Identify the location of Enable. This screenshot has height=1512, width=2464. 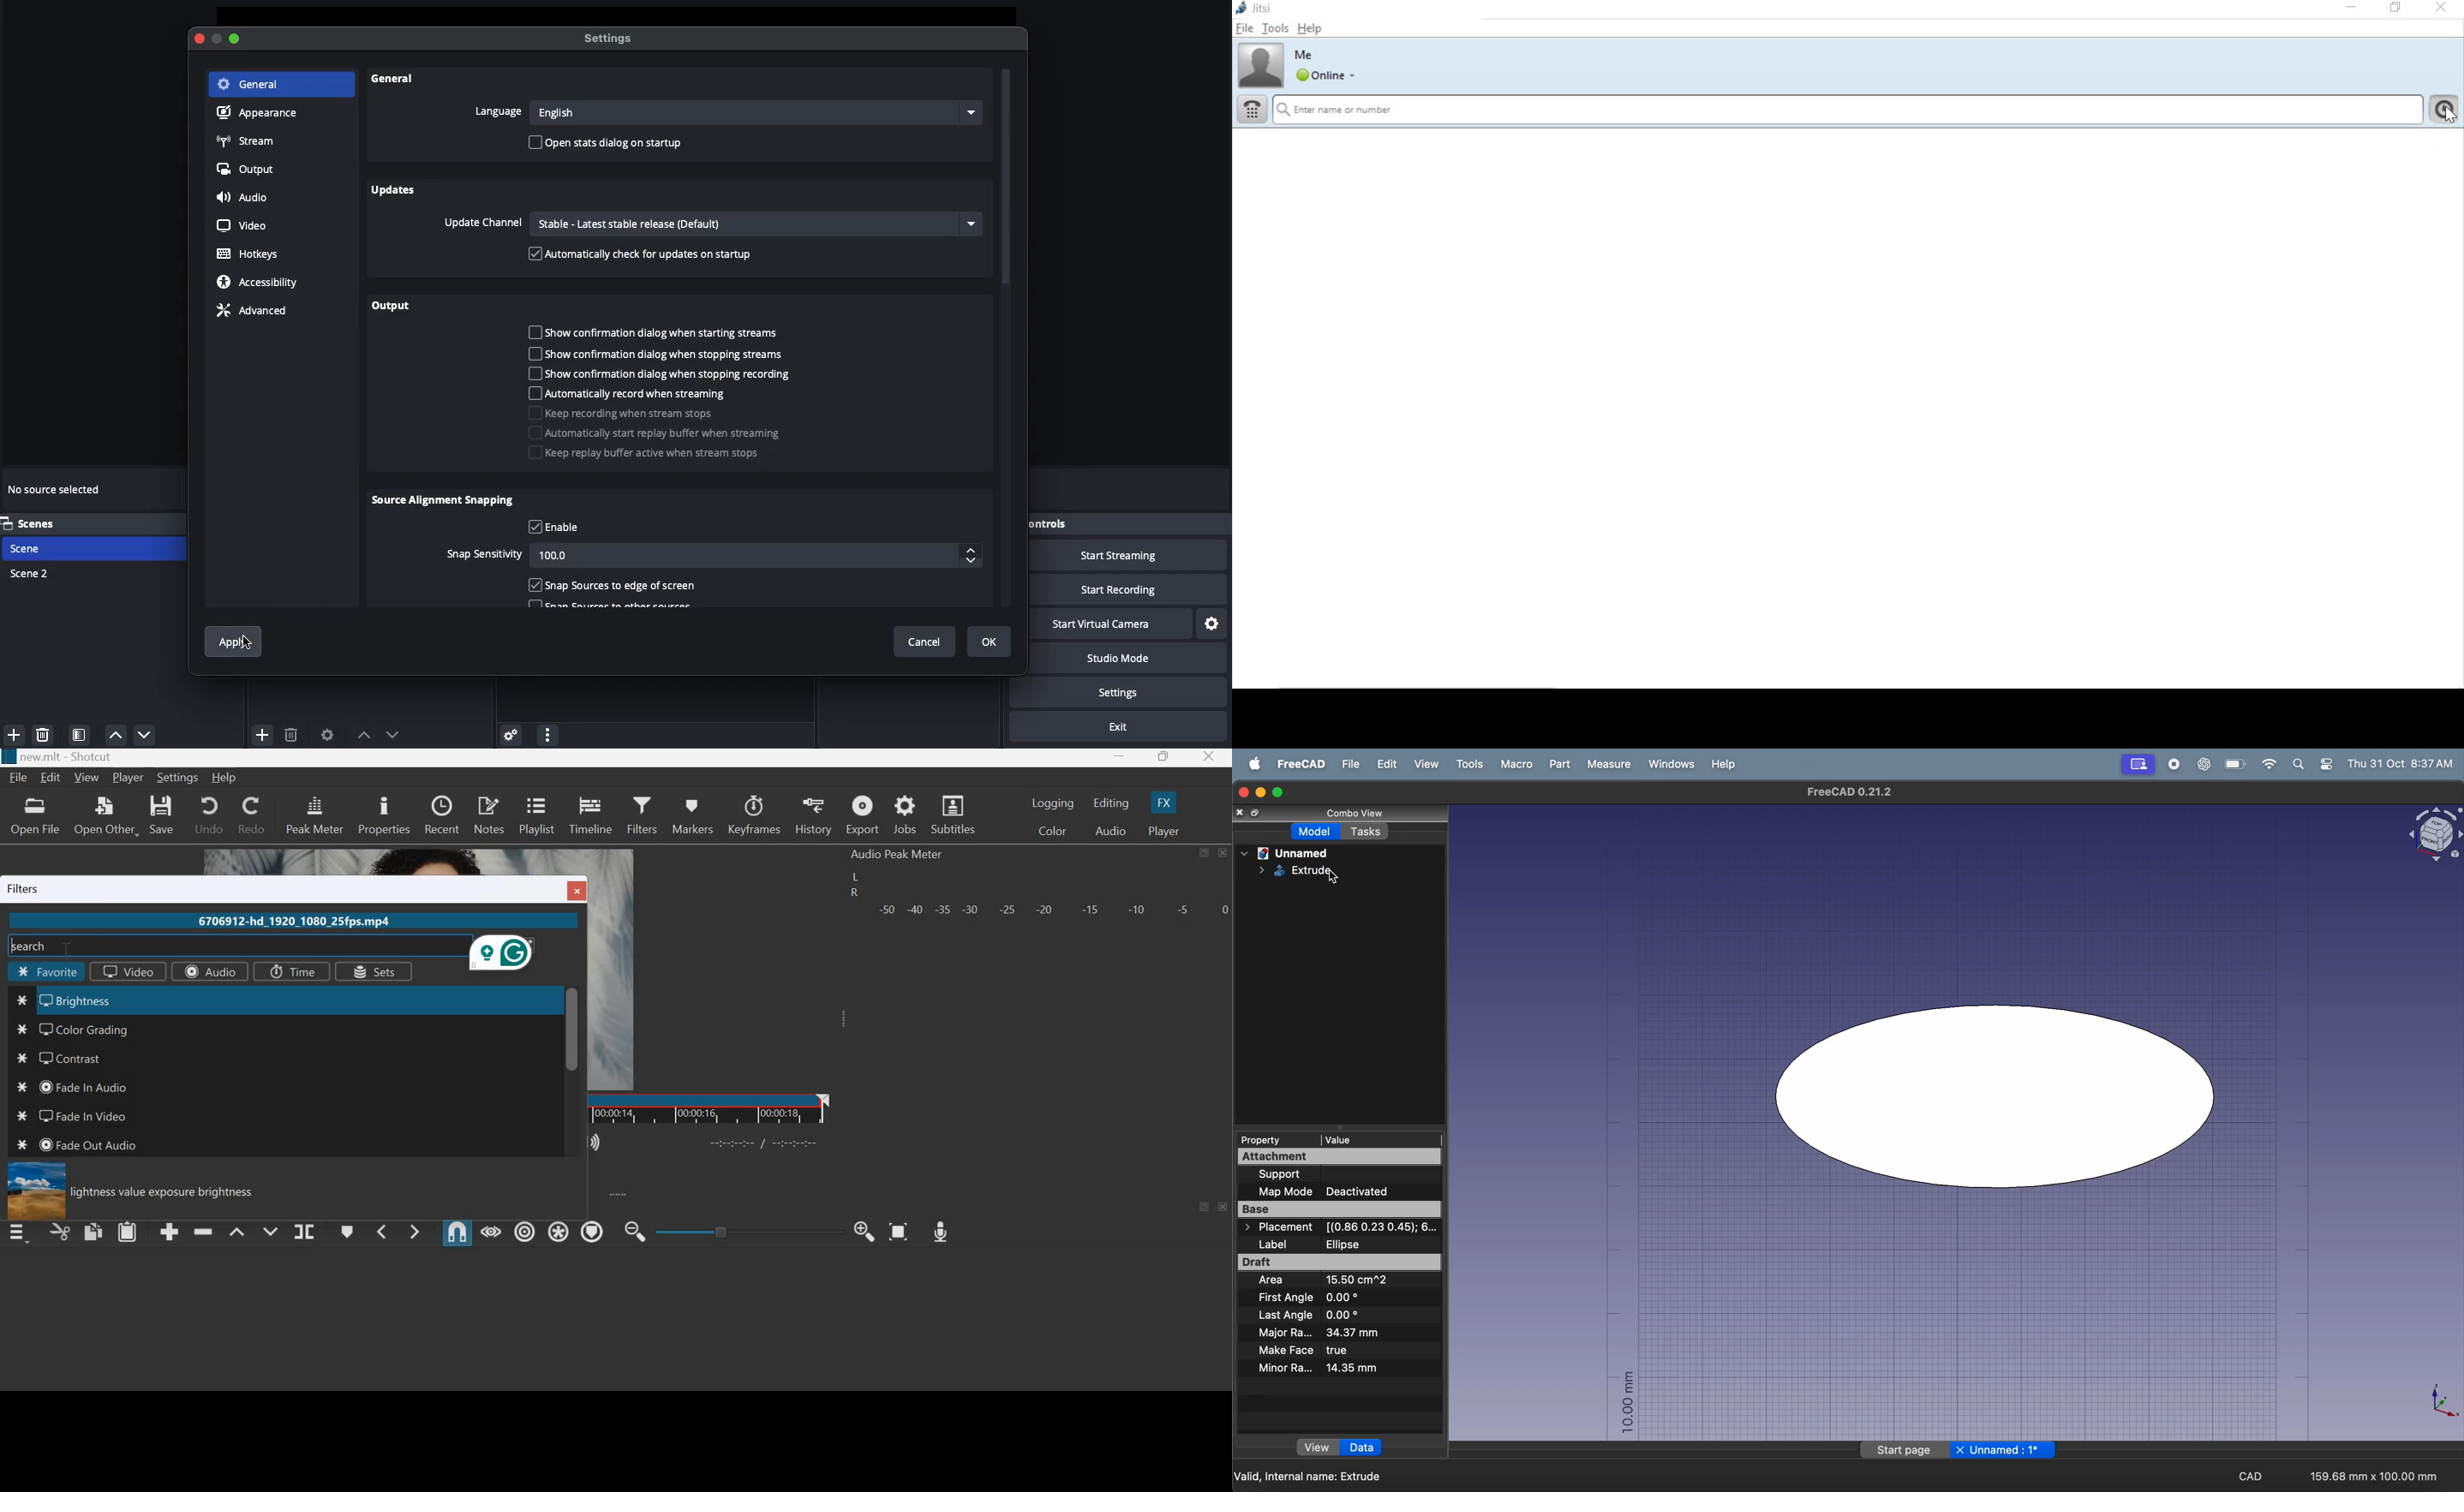
(555, 528).